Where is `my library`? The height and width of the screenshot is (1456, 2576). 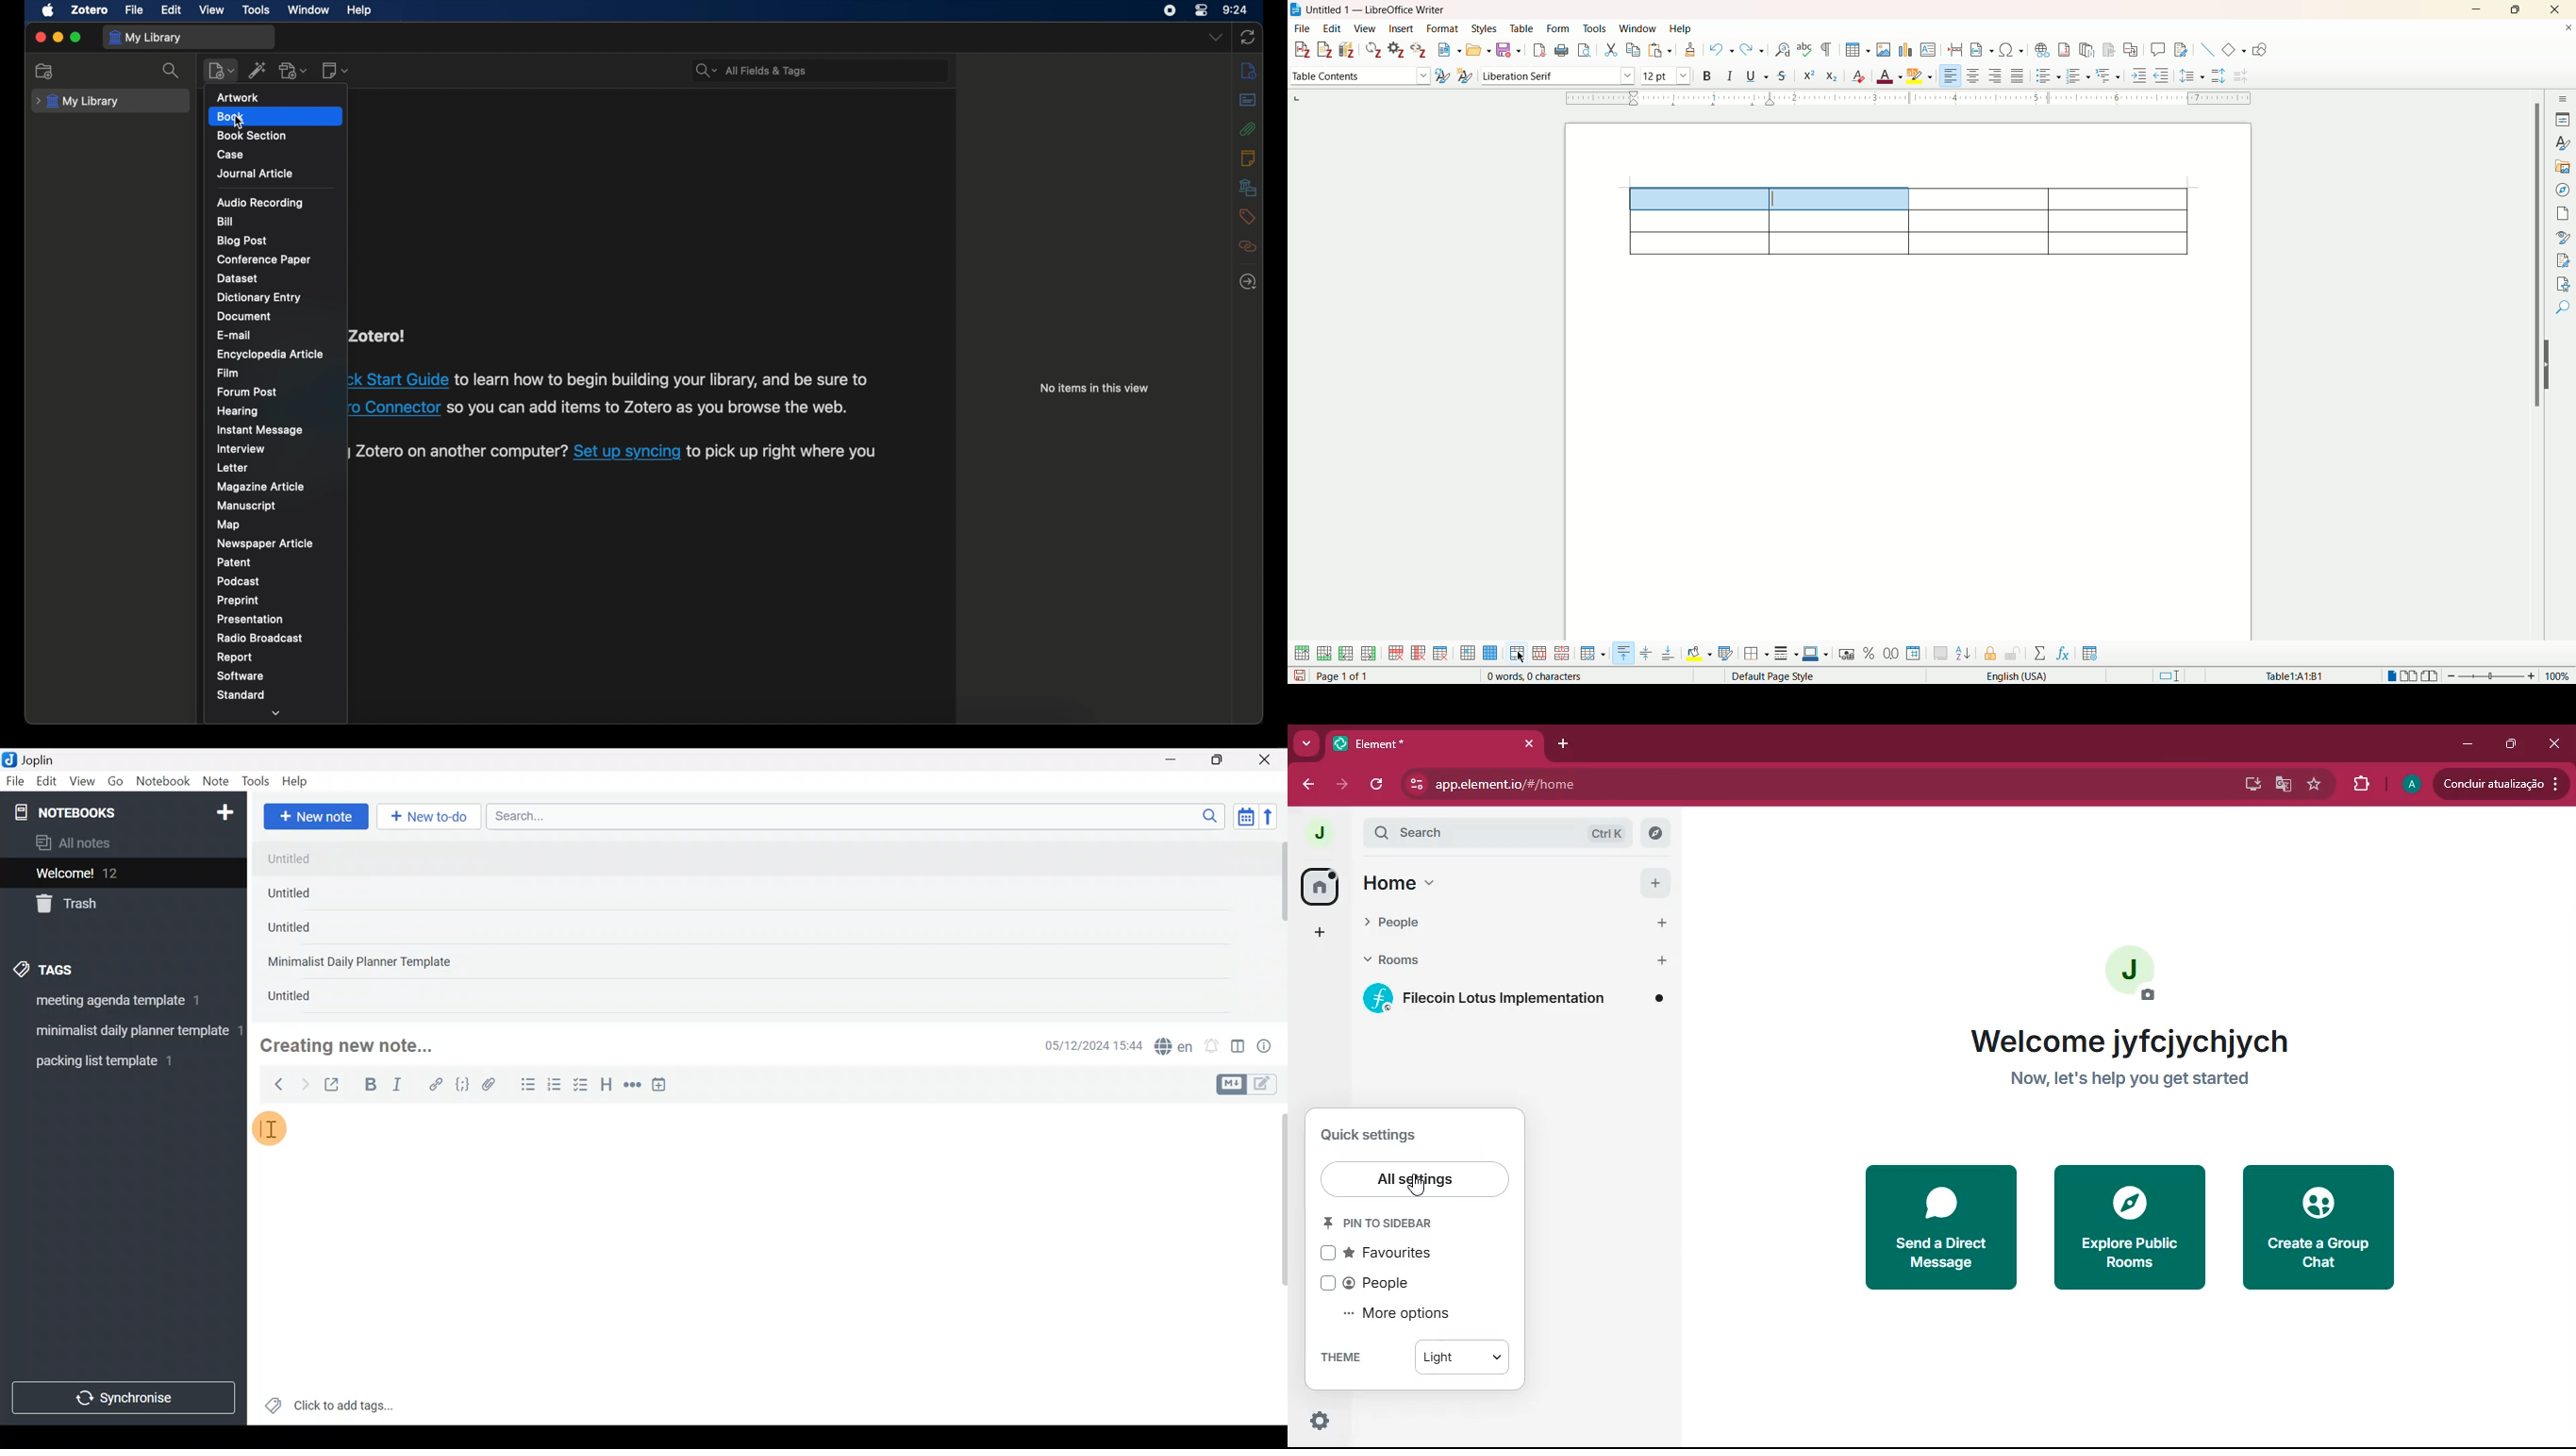
my library is located at coordinates (77, 102).